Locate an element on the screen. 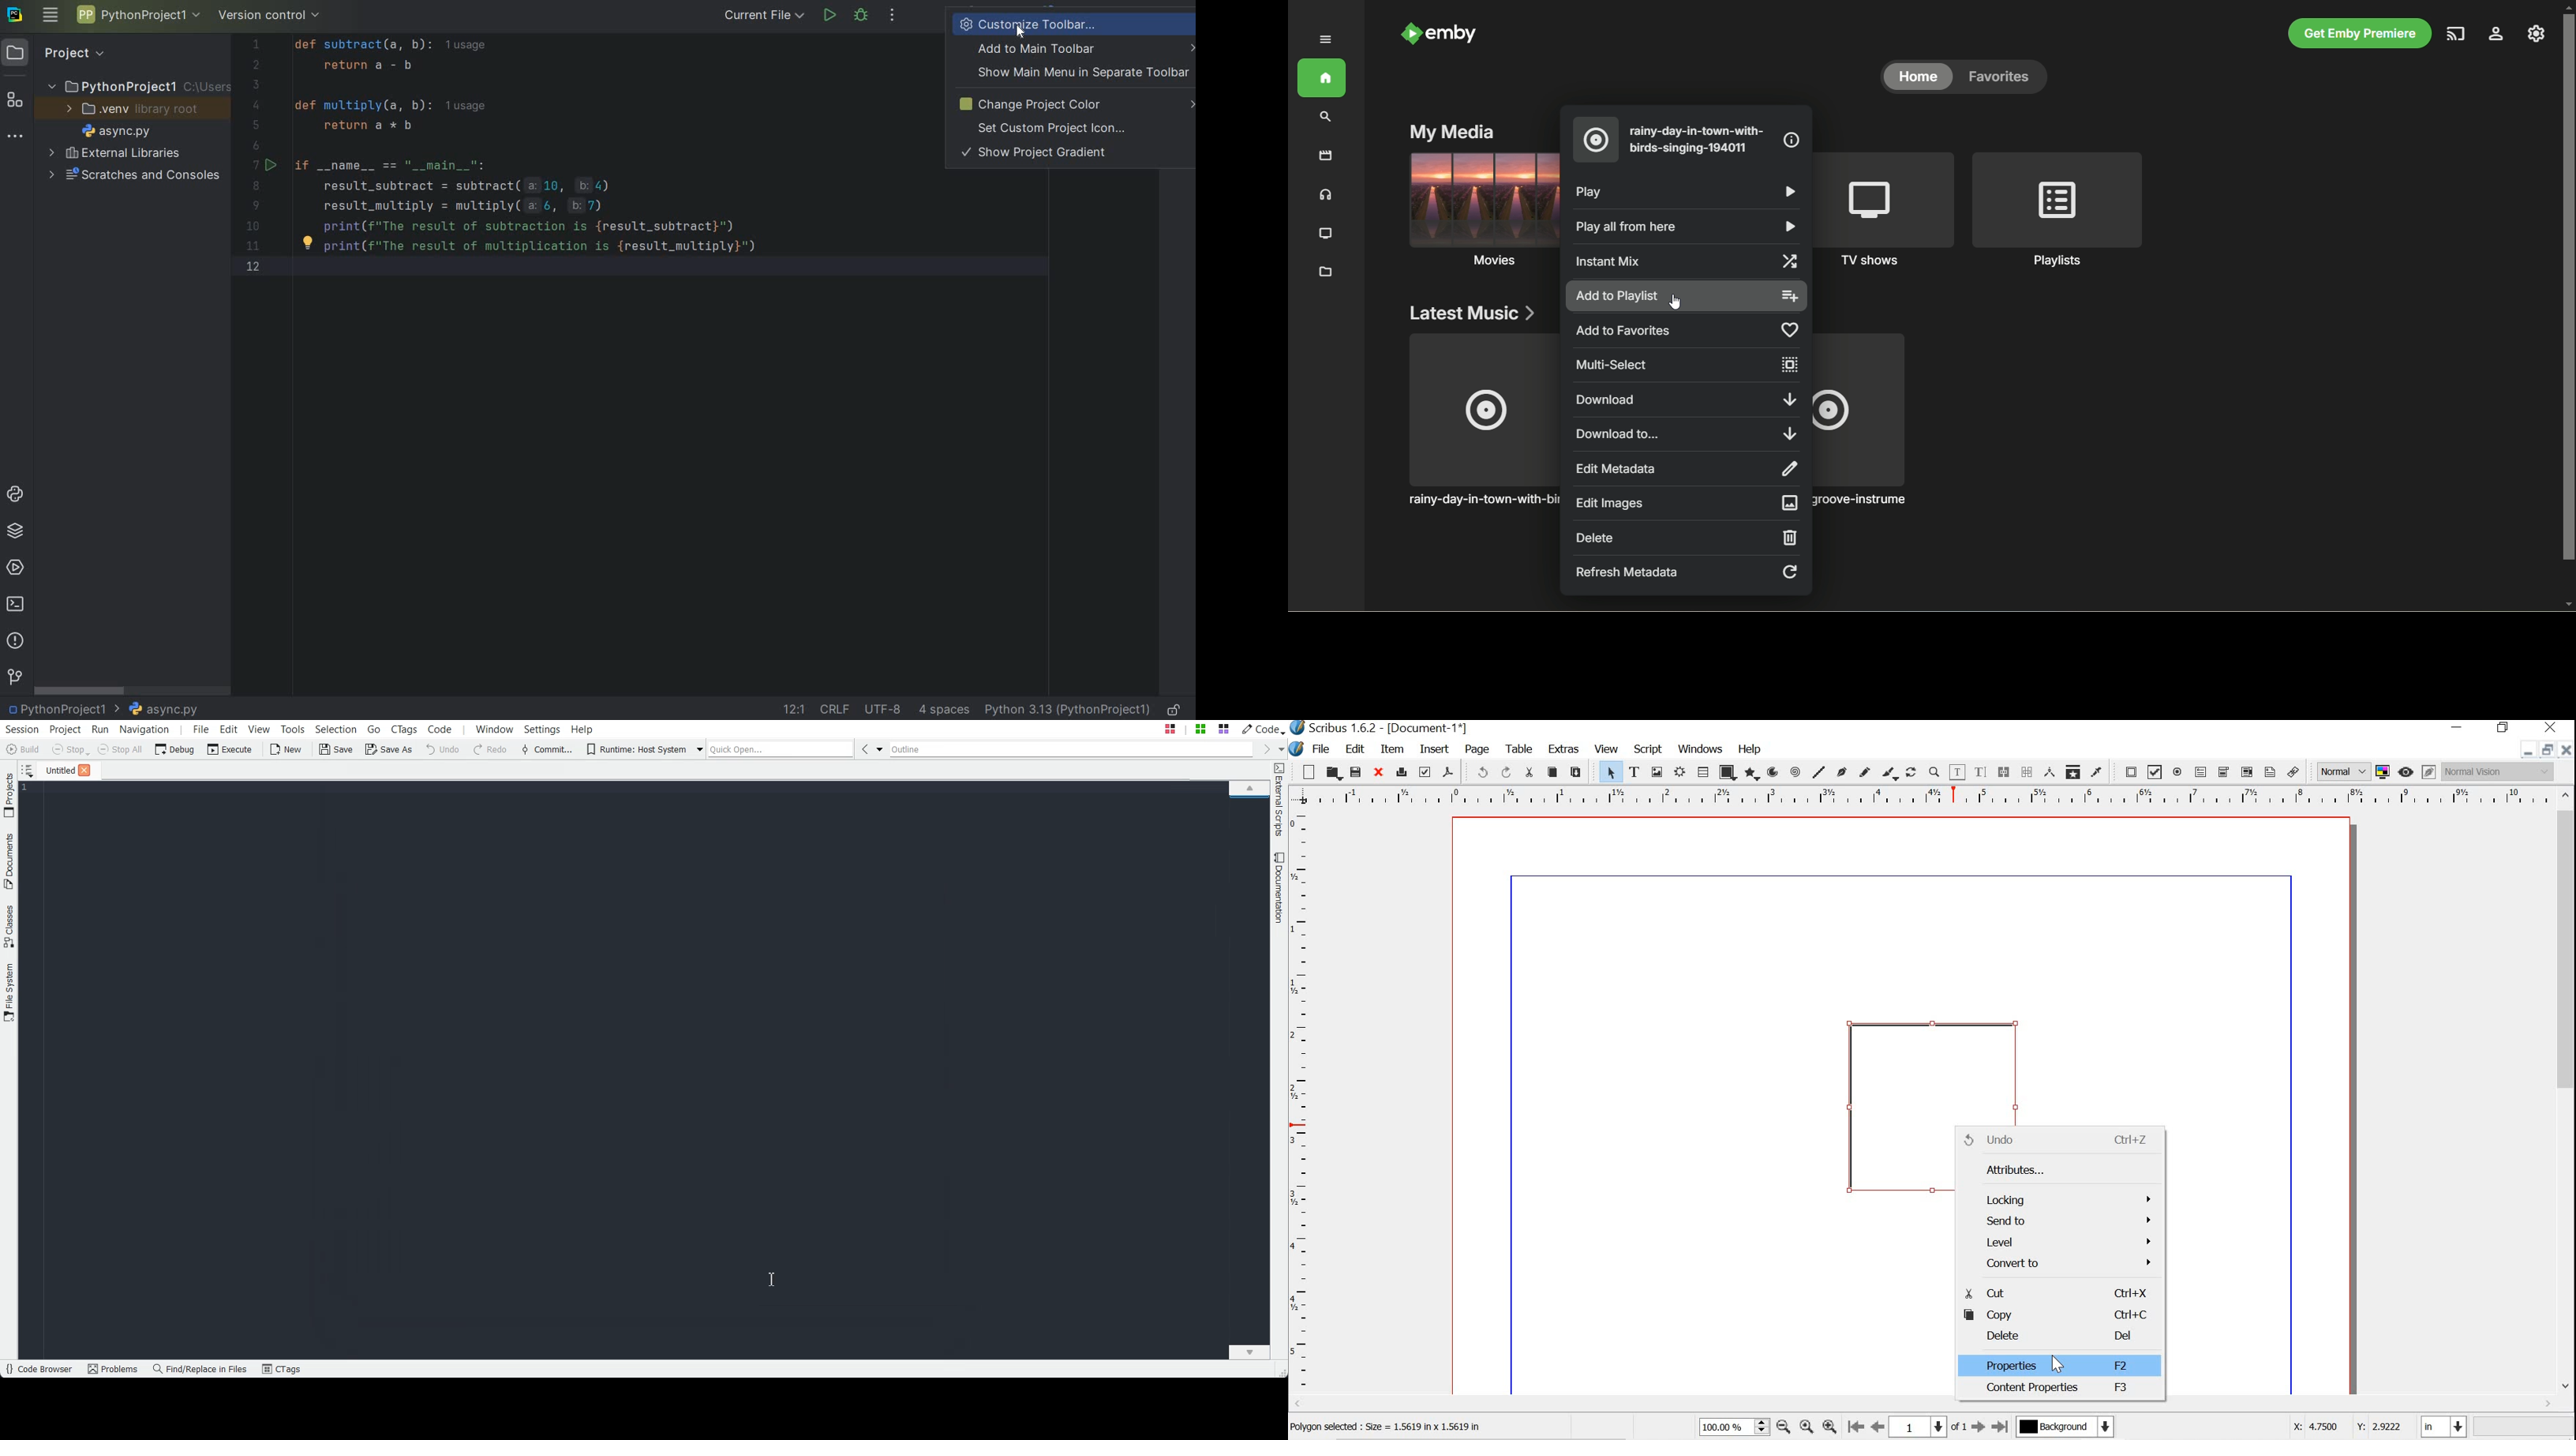 Image resolution: width=2576 pixels, height=1456 pixels. add to favorites is located at coordinates (1686, 331).